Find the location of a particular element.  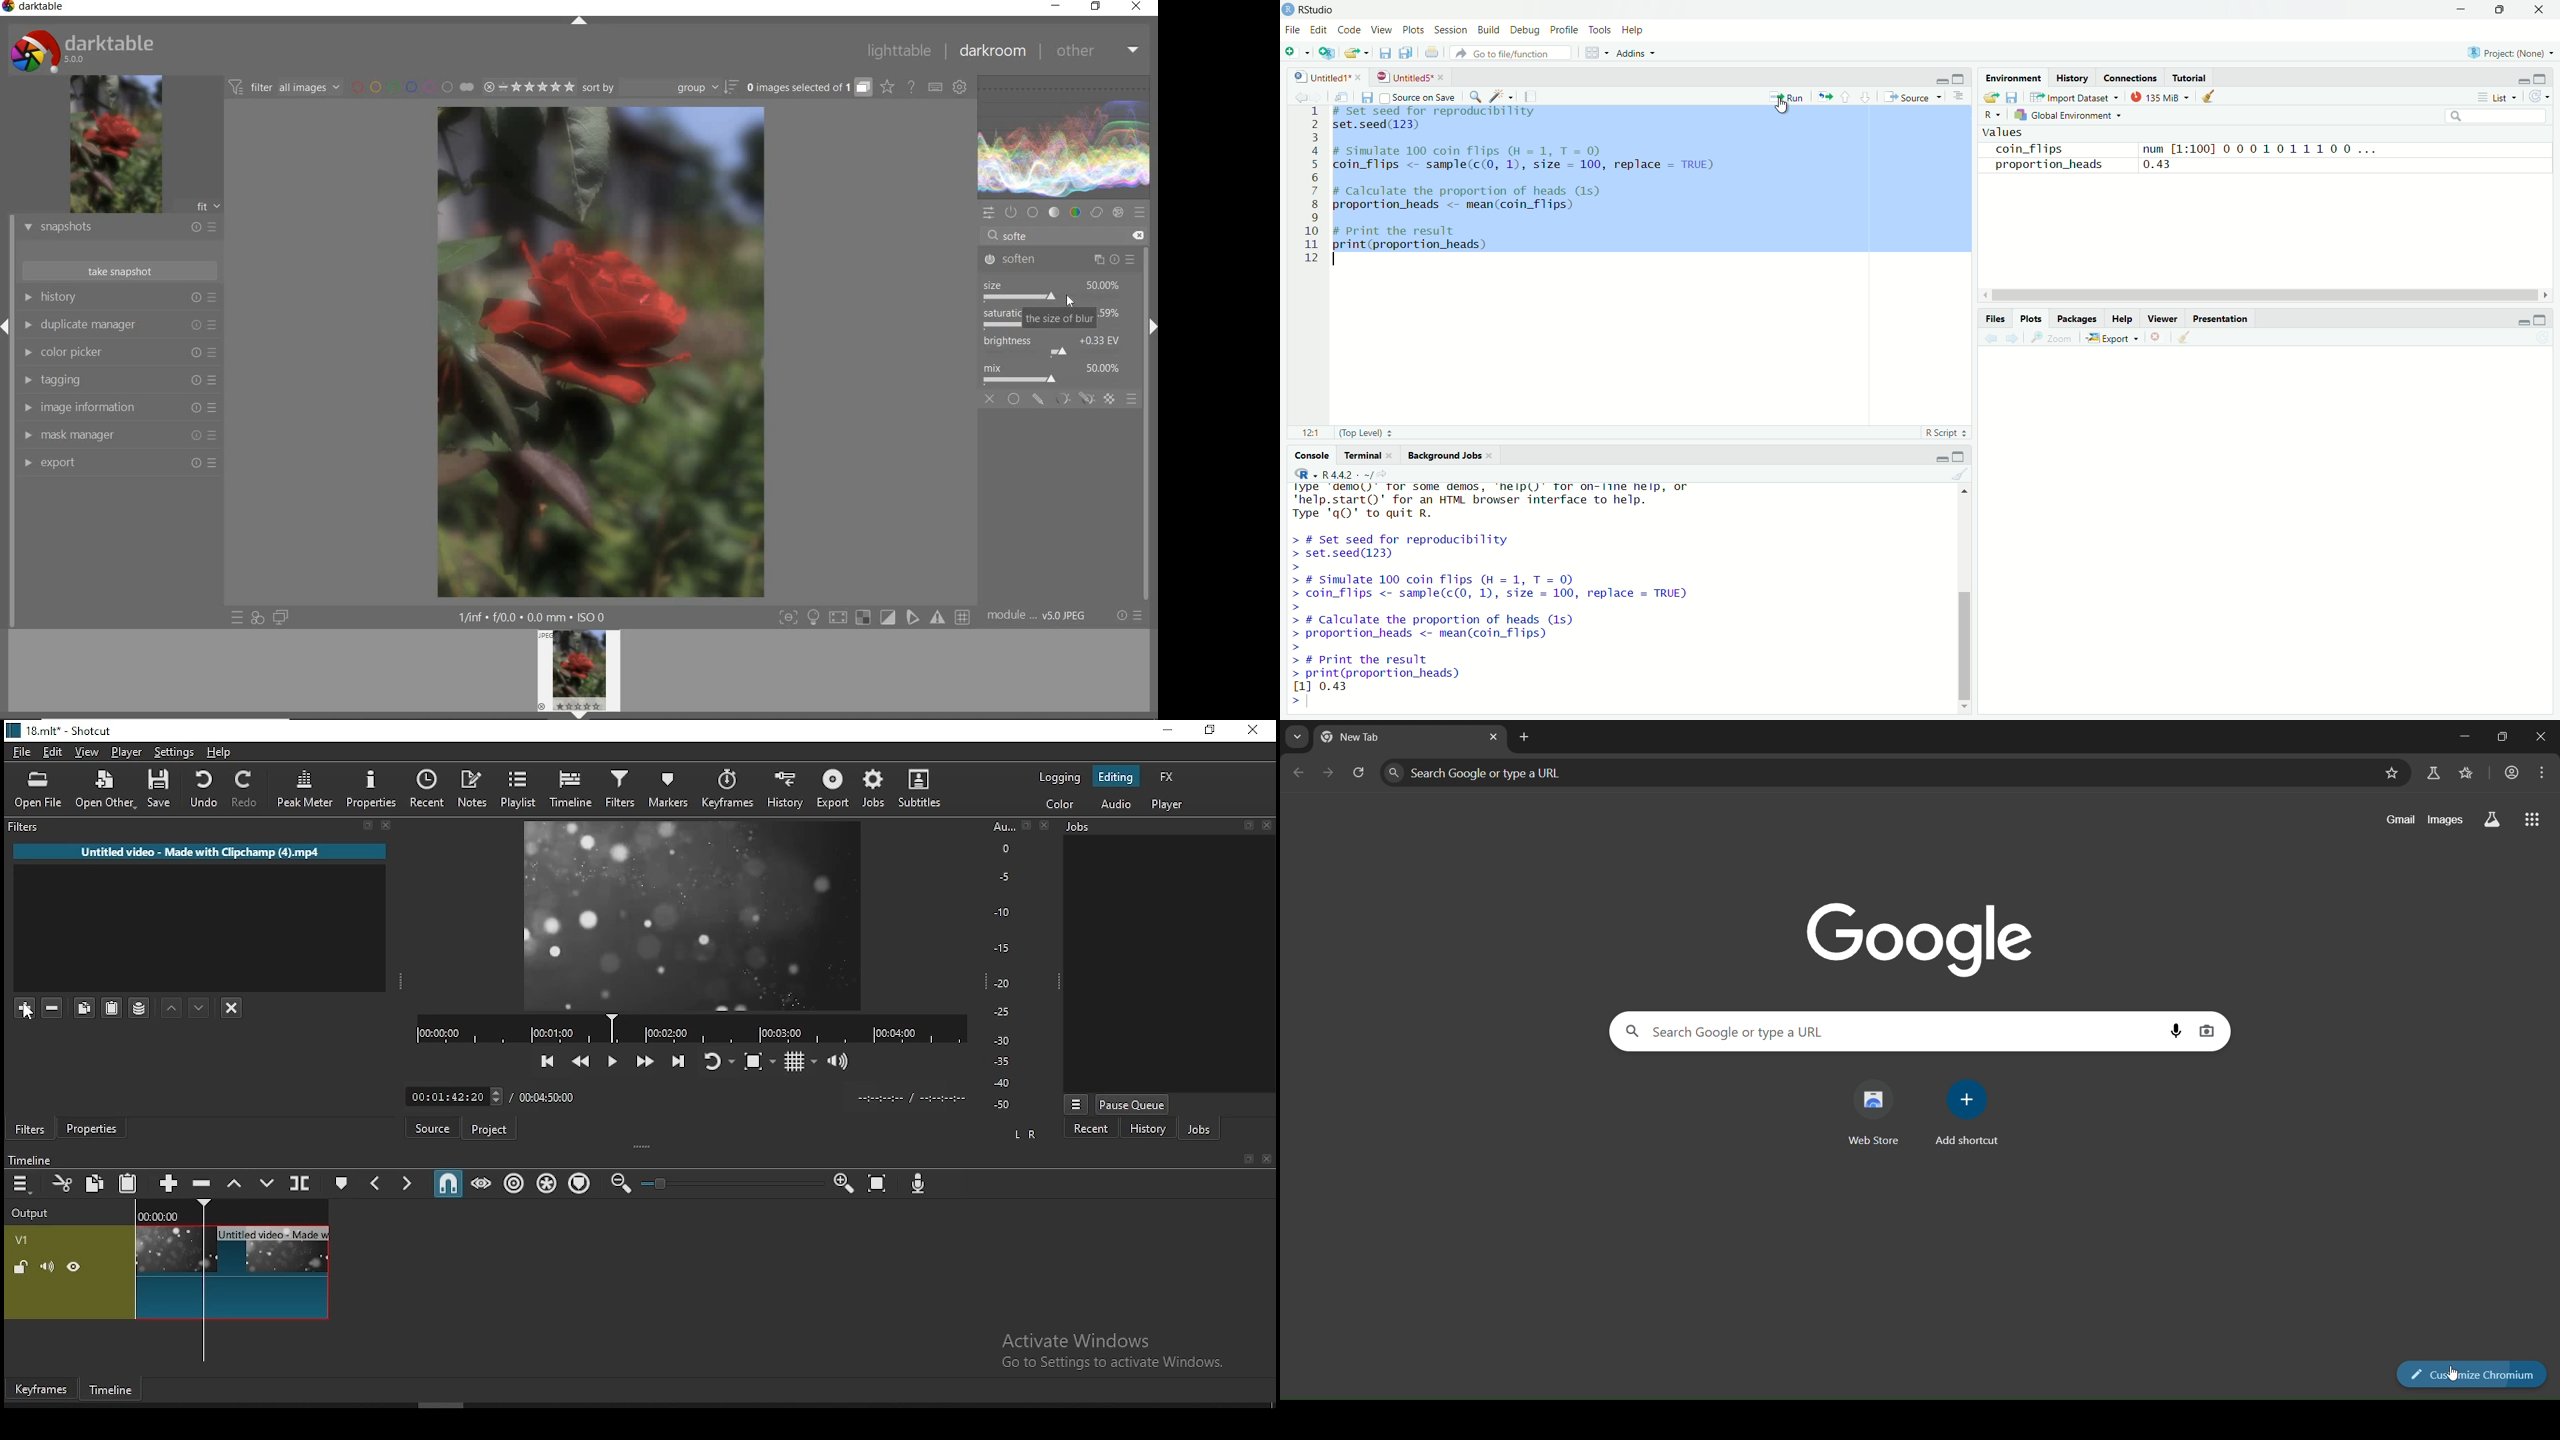

workspace panes is located at coordinates (1594, 53).